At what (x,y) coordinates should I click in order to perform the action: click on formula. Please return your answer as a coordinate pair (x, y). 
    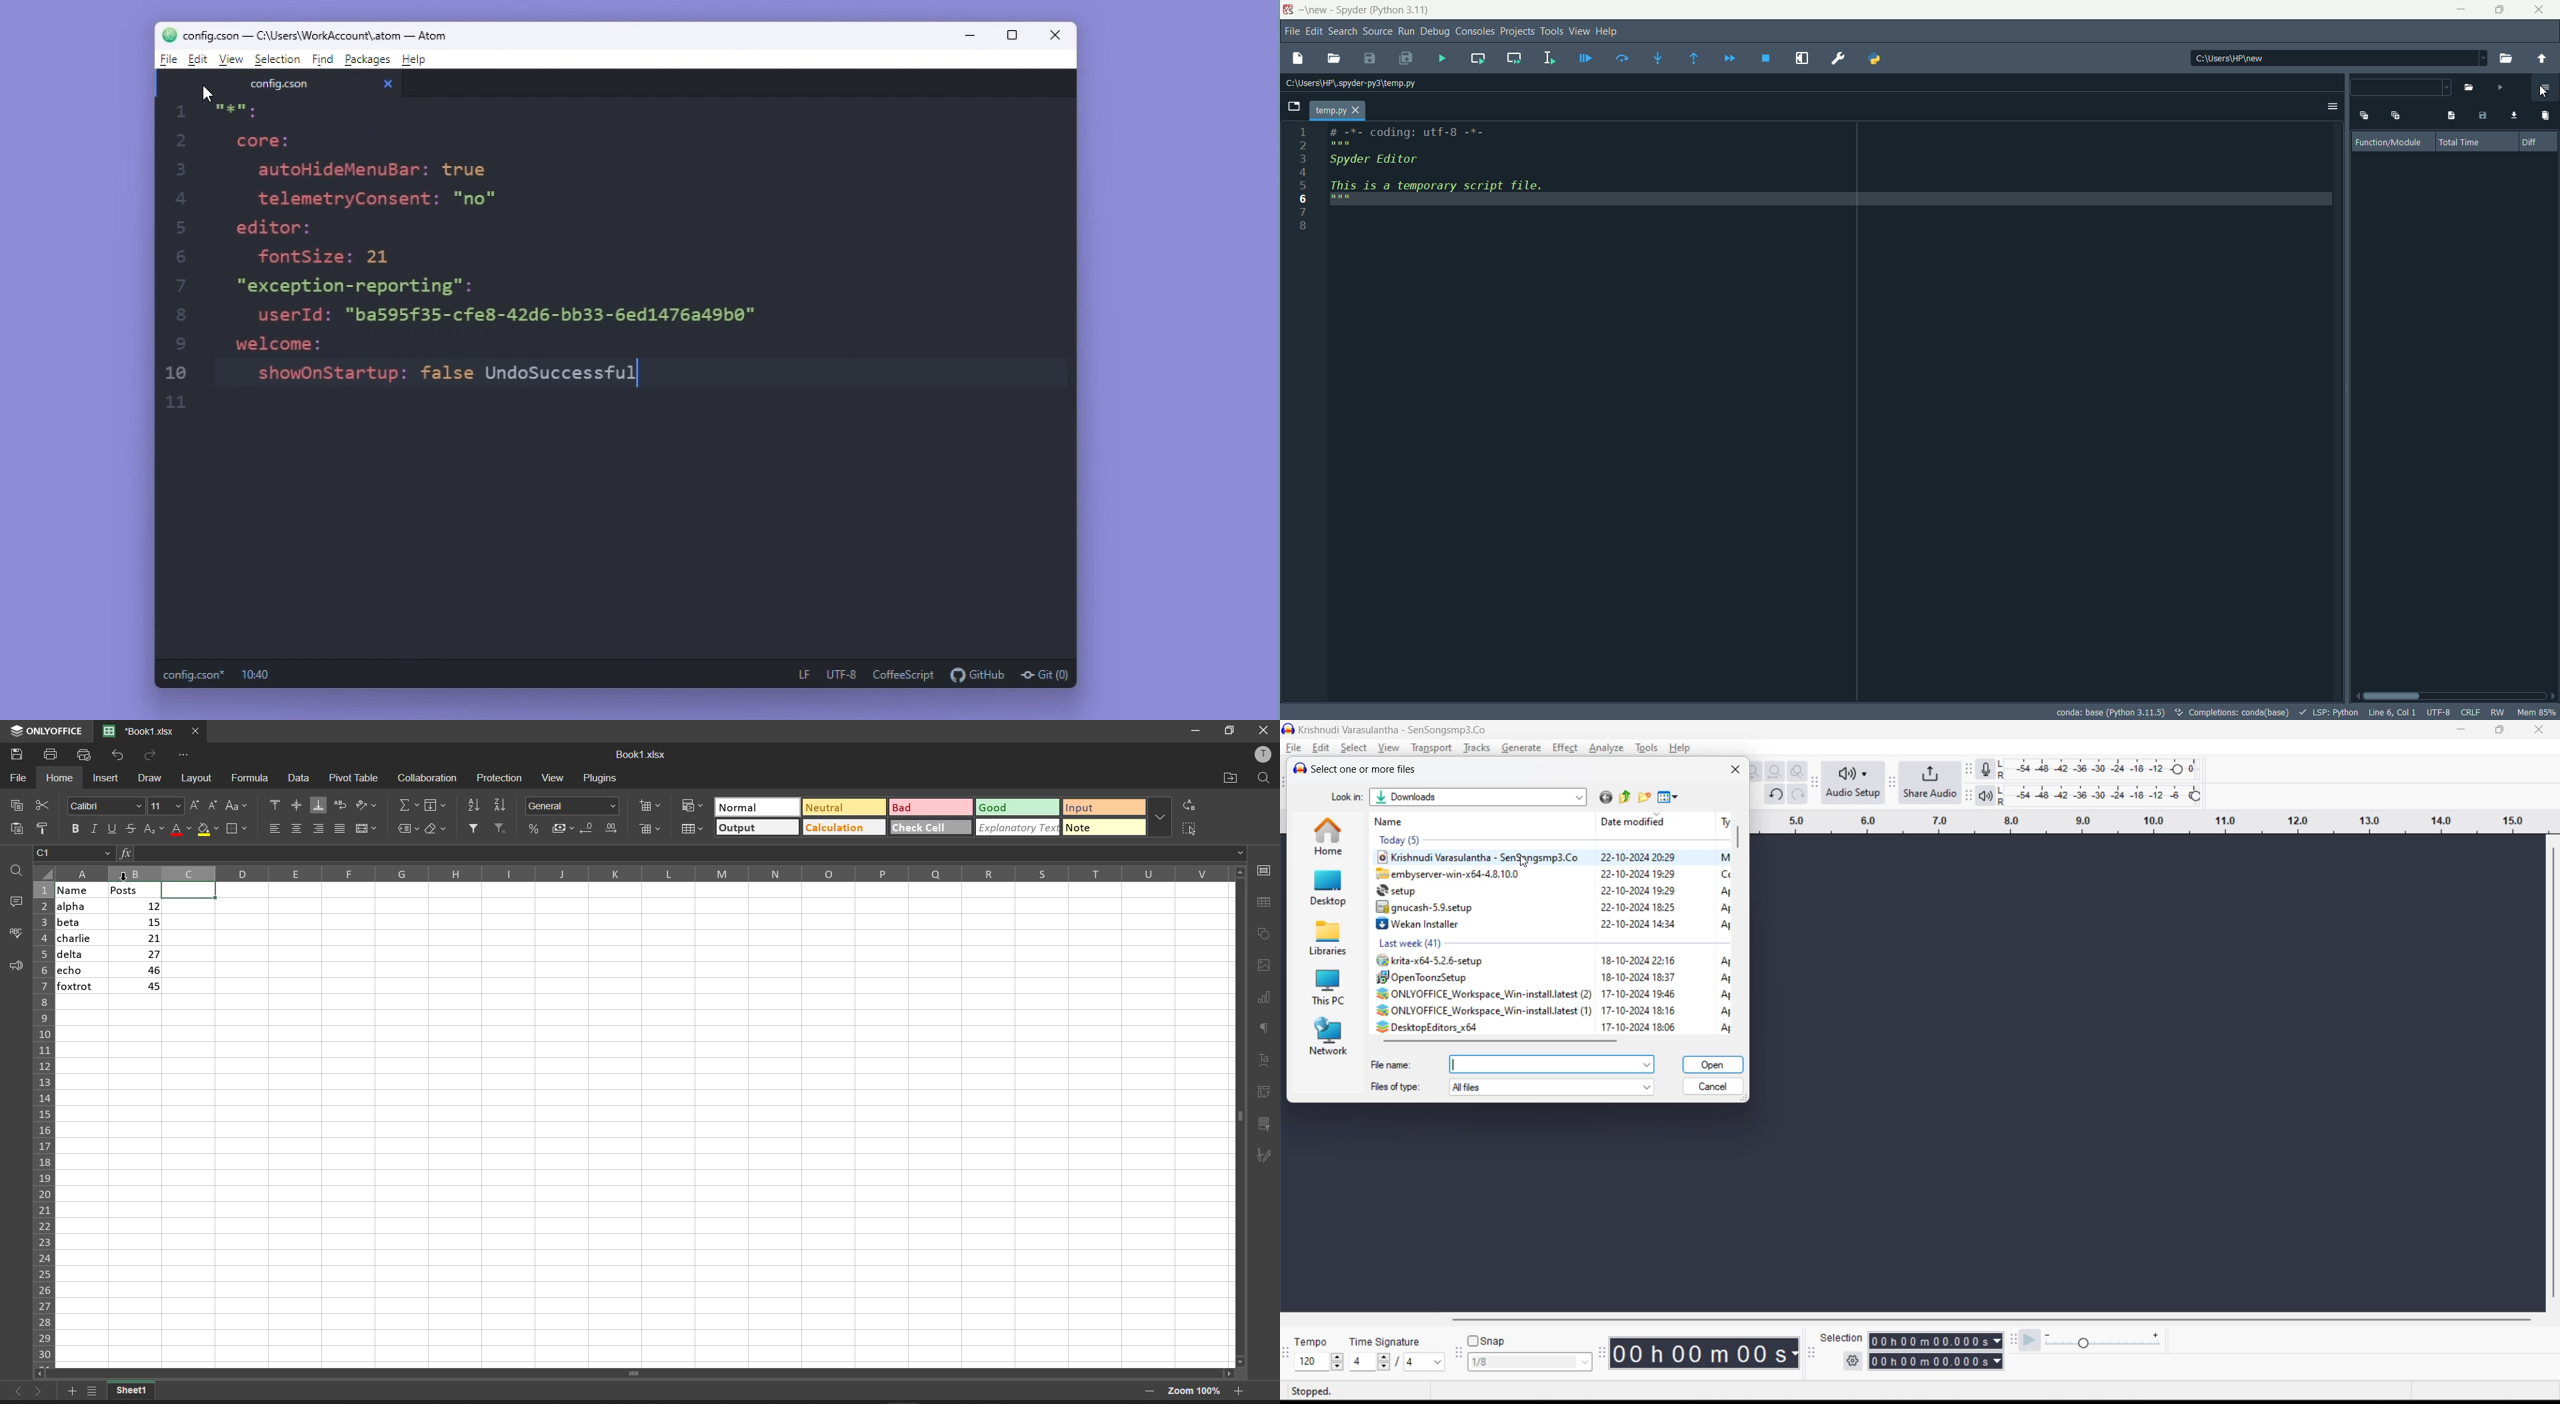
    Looking at the image, I should click on (126, 853).